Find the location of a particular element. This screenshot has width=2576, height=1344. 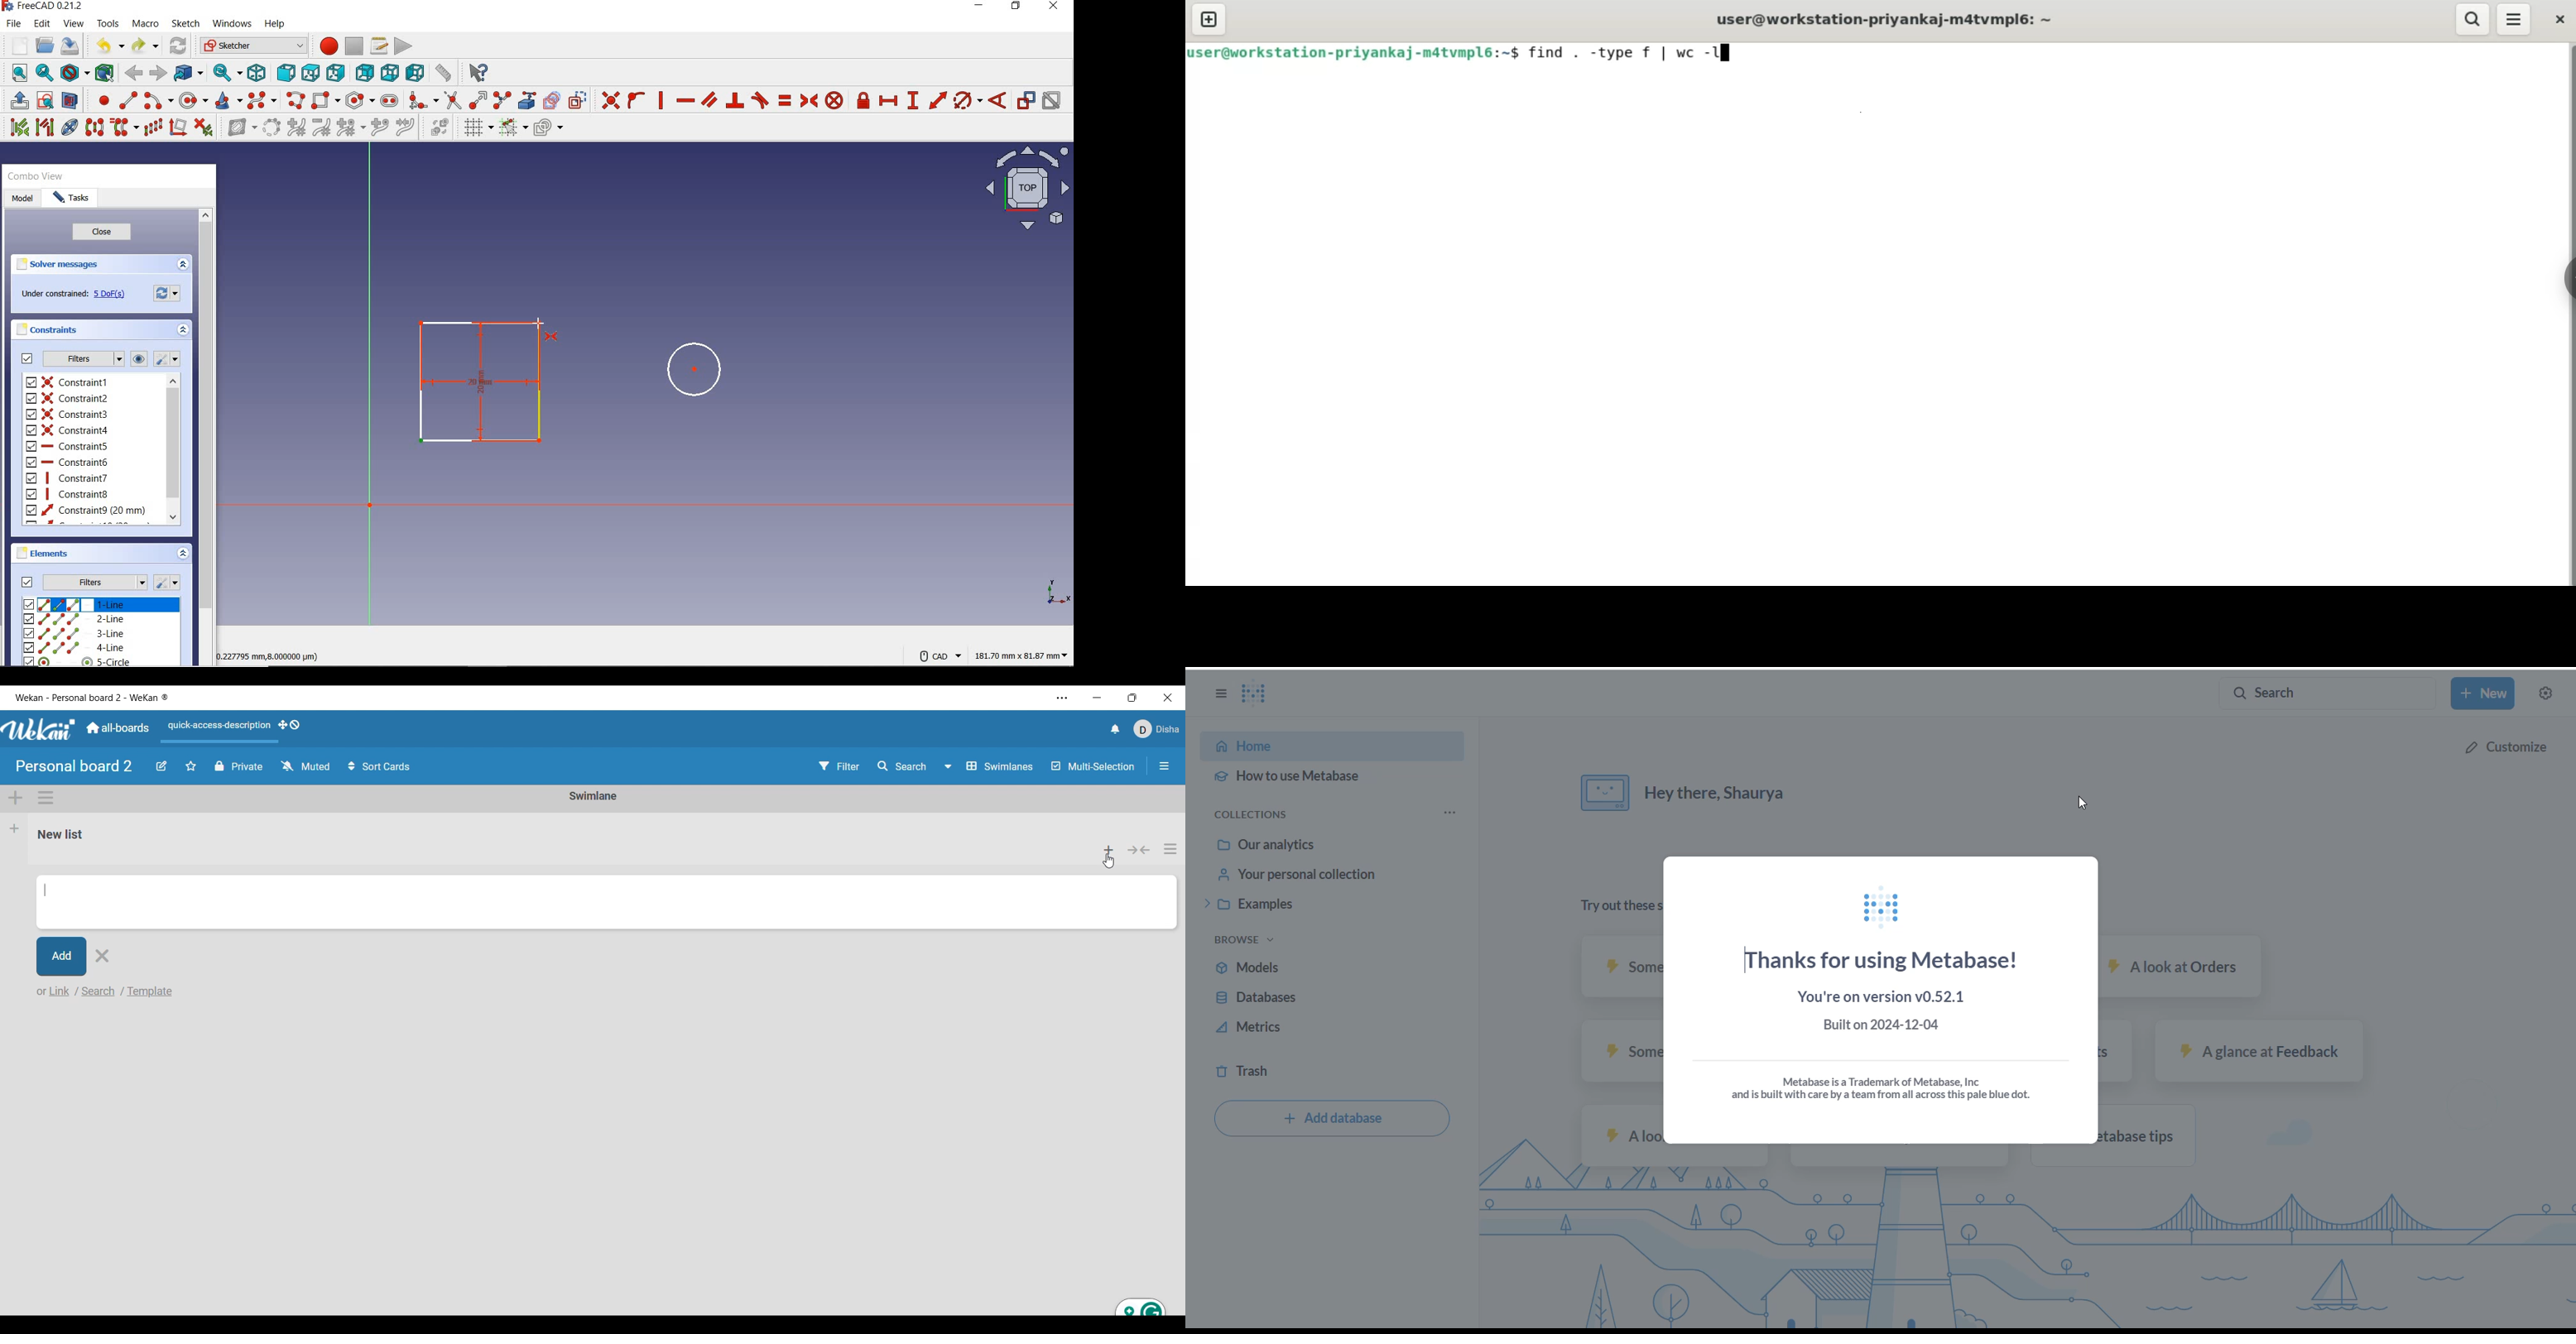

select associated geometry is located at coordinates (44, 128).